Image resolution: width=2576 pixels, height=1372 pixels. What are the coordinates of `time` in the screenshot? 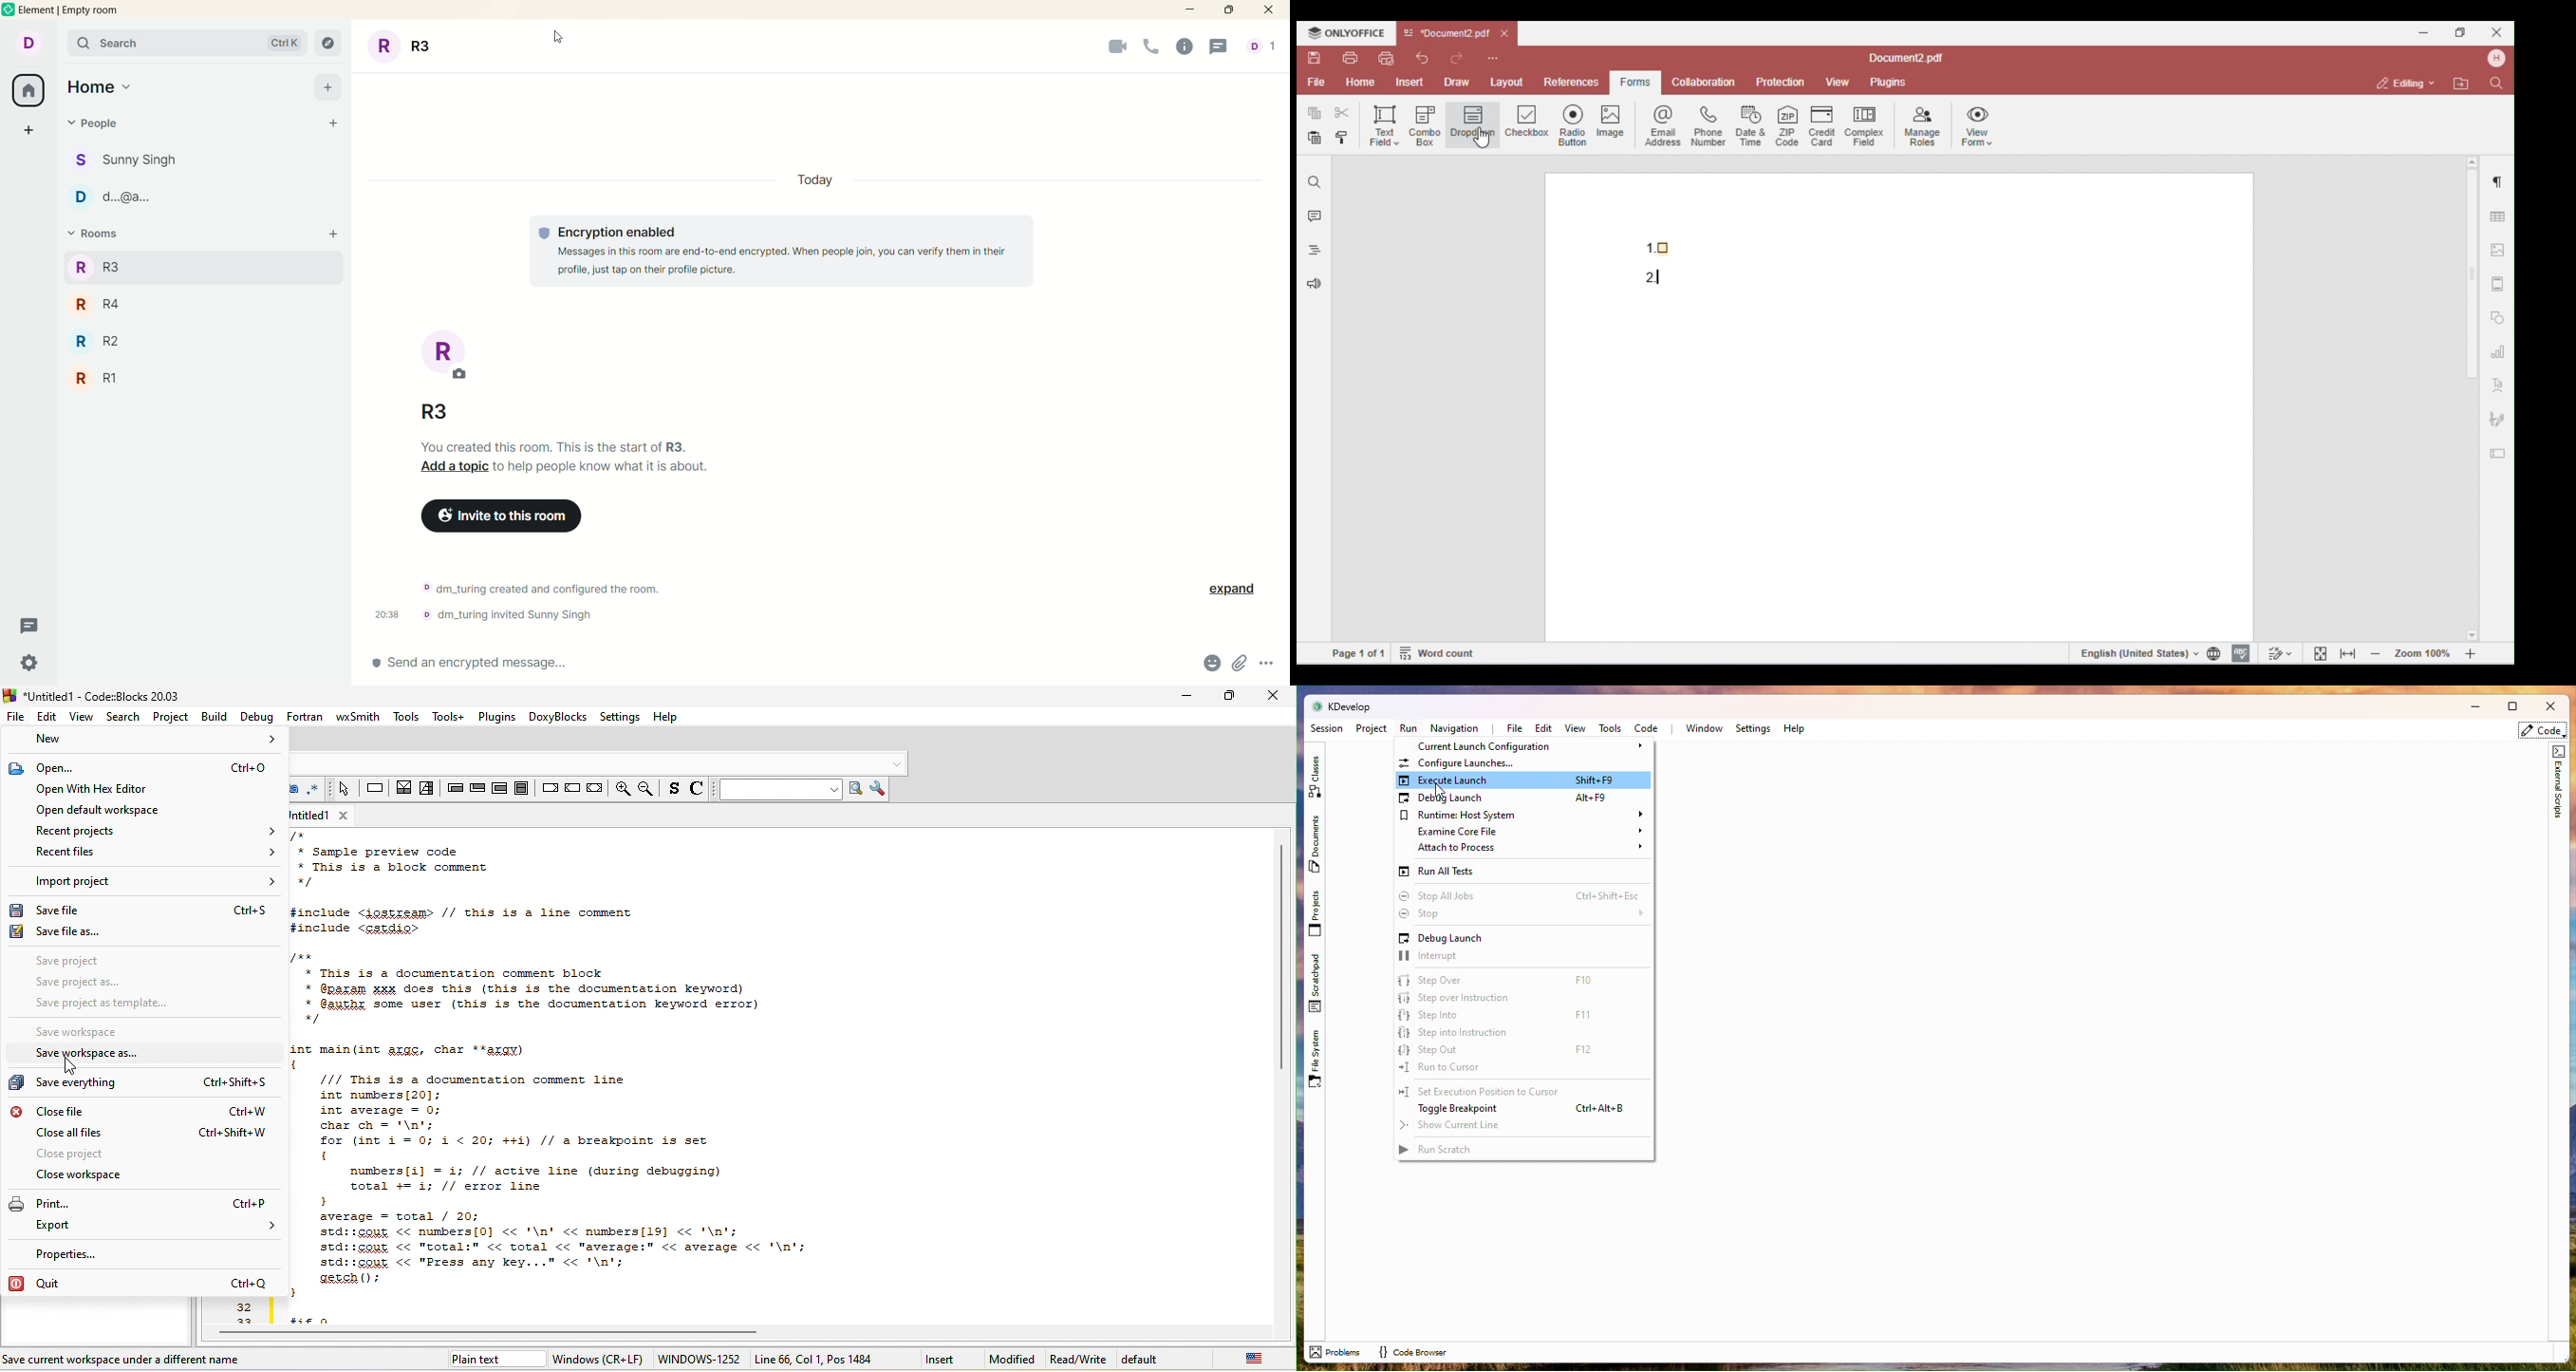 It's located at (384, 612).